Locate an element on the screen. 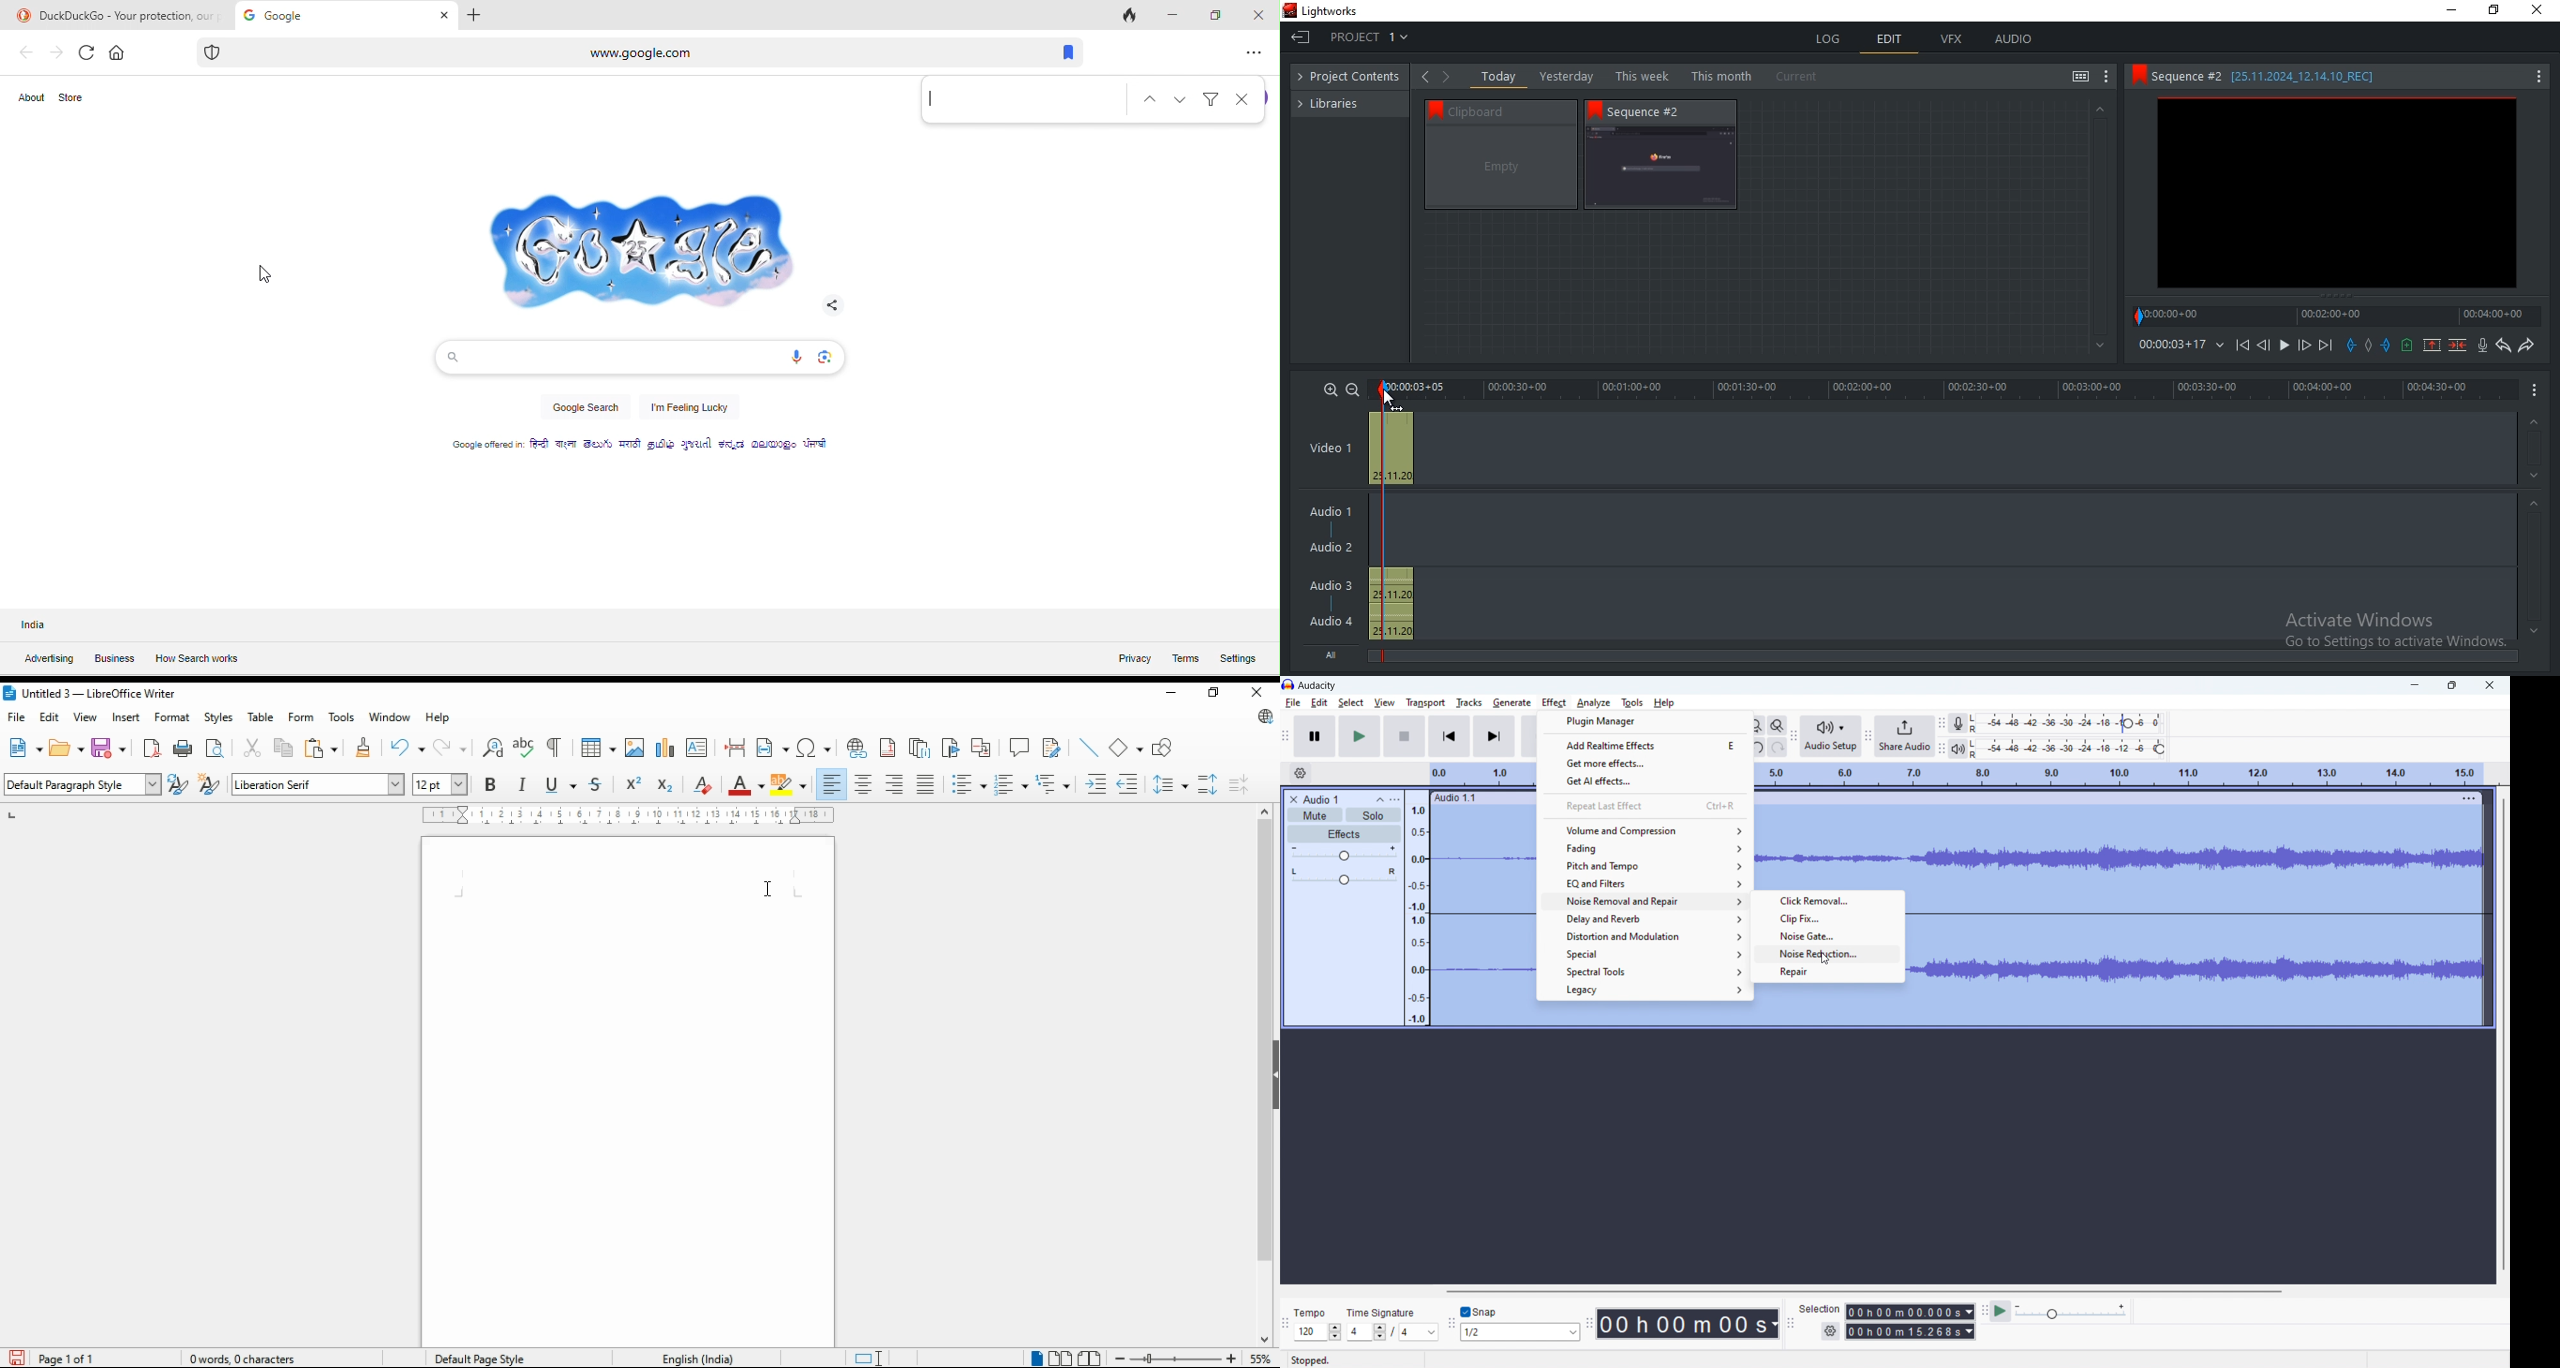 The width and height of the screenshot is (2576, 1372). undo is located at coordinates (409, 748).